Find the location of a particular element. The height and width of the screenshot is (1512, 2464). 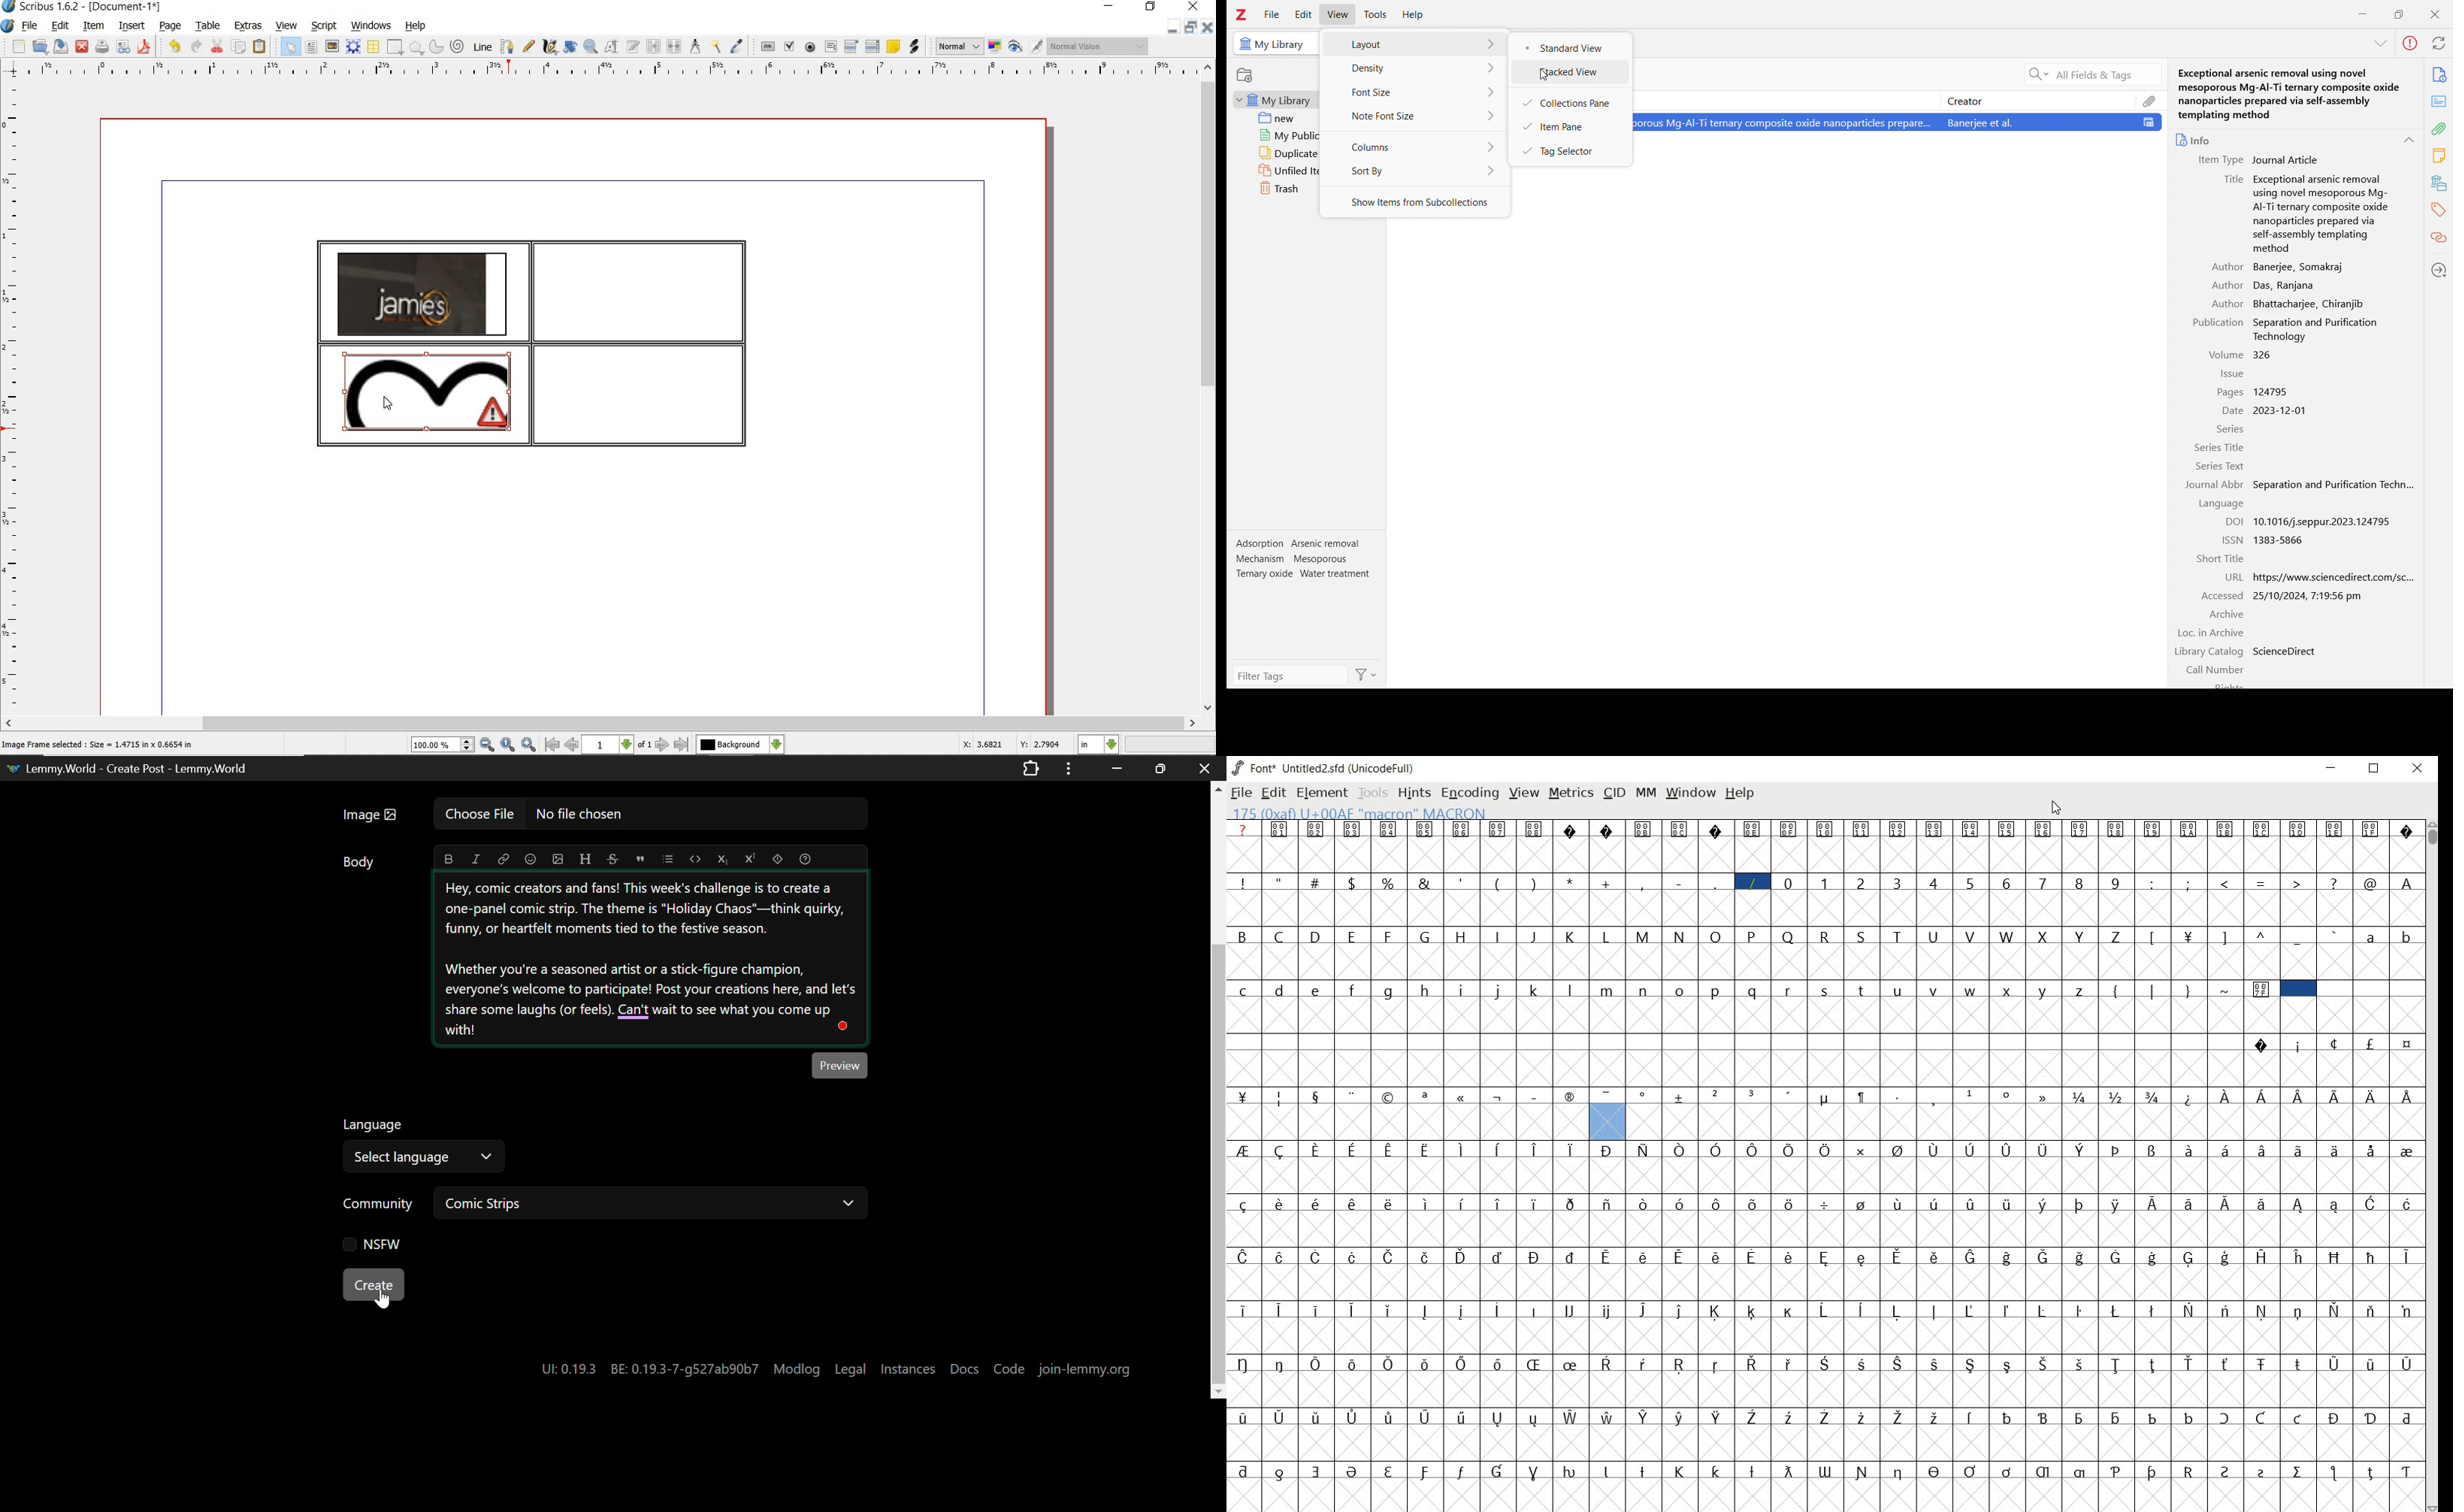

Author is located at coordinates (2226, 286).